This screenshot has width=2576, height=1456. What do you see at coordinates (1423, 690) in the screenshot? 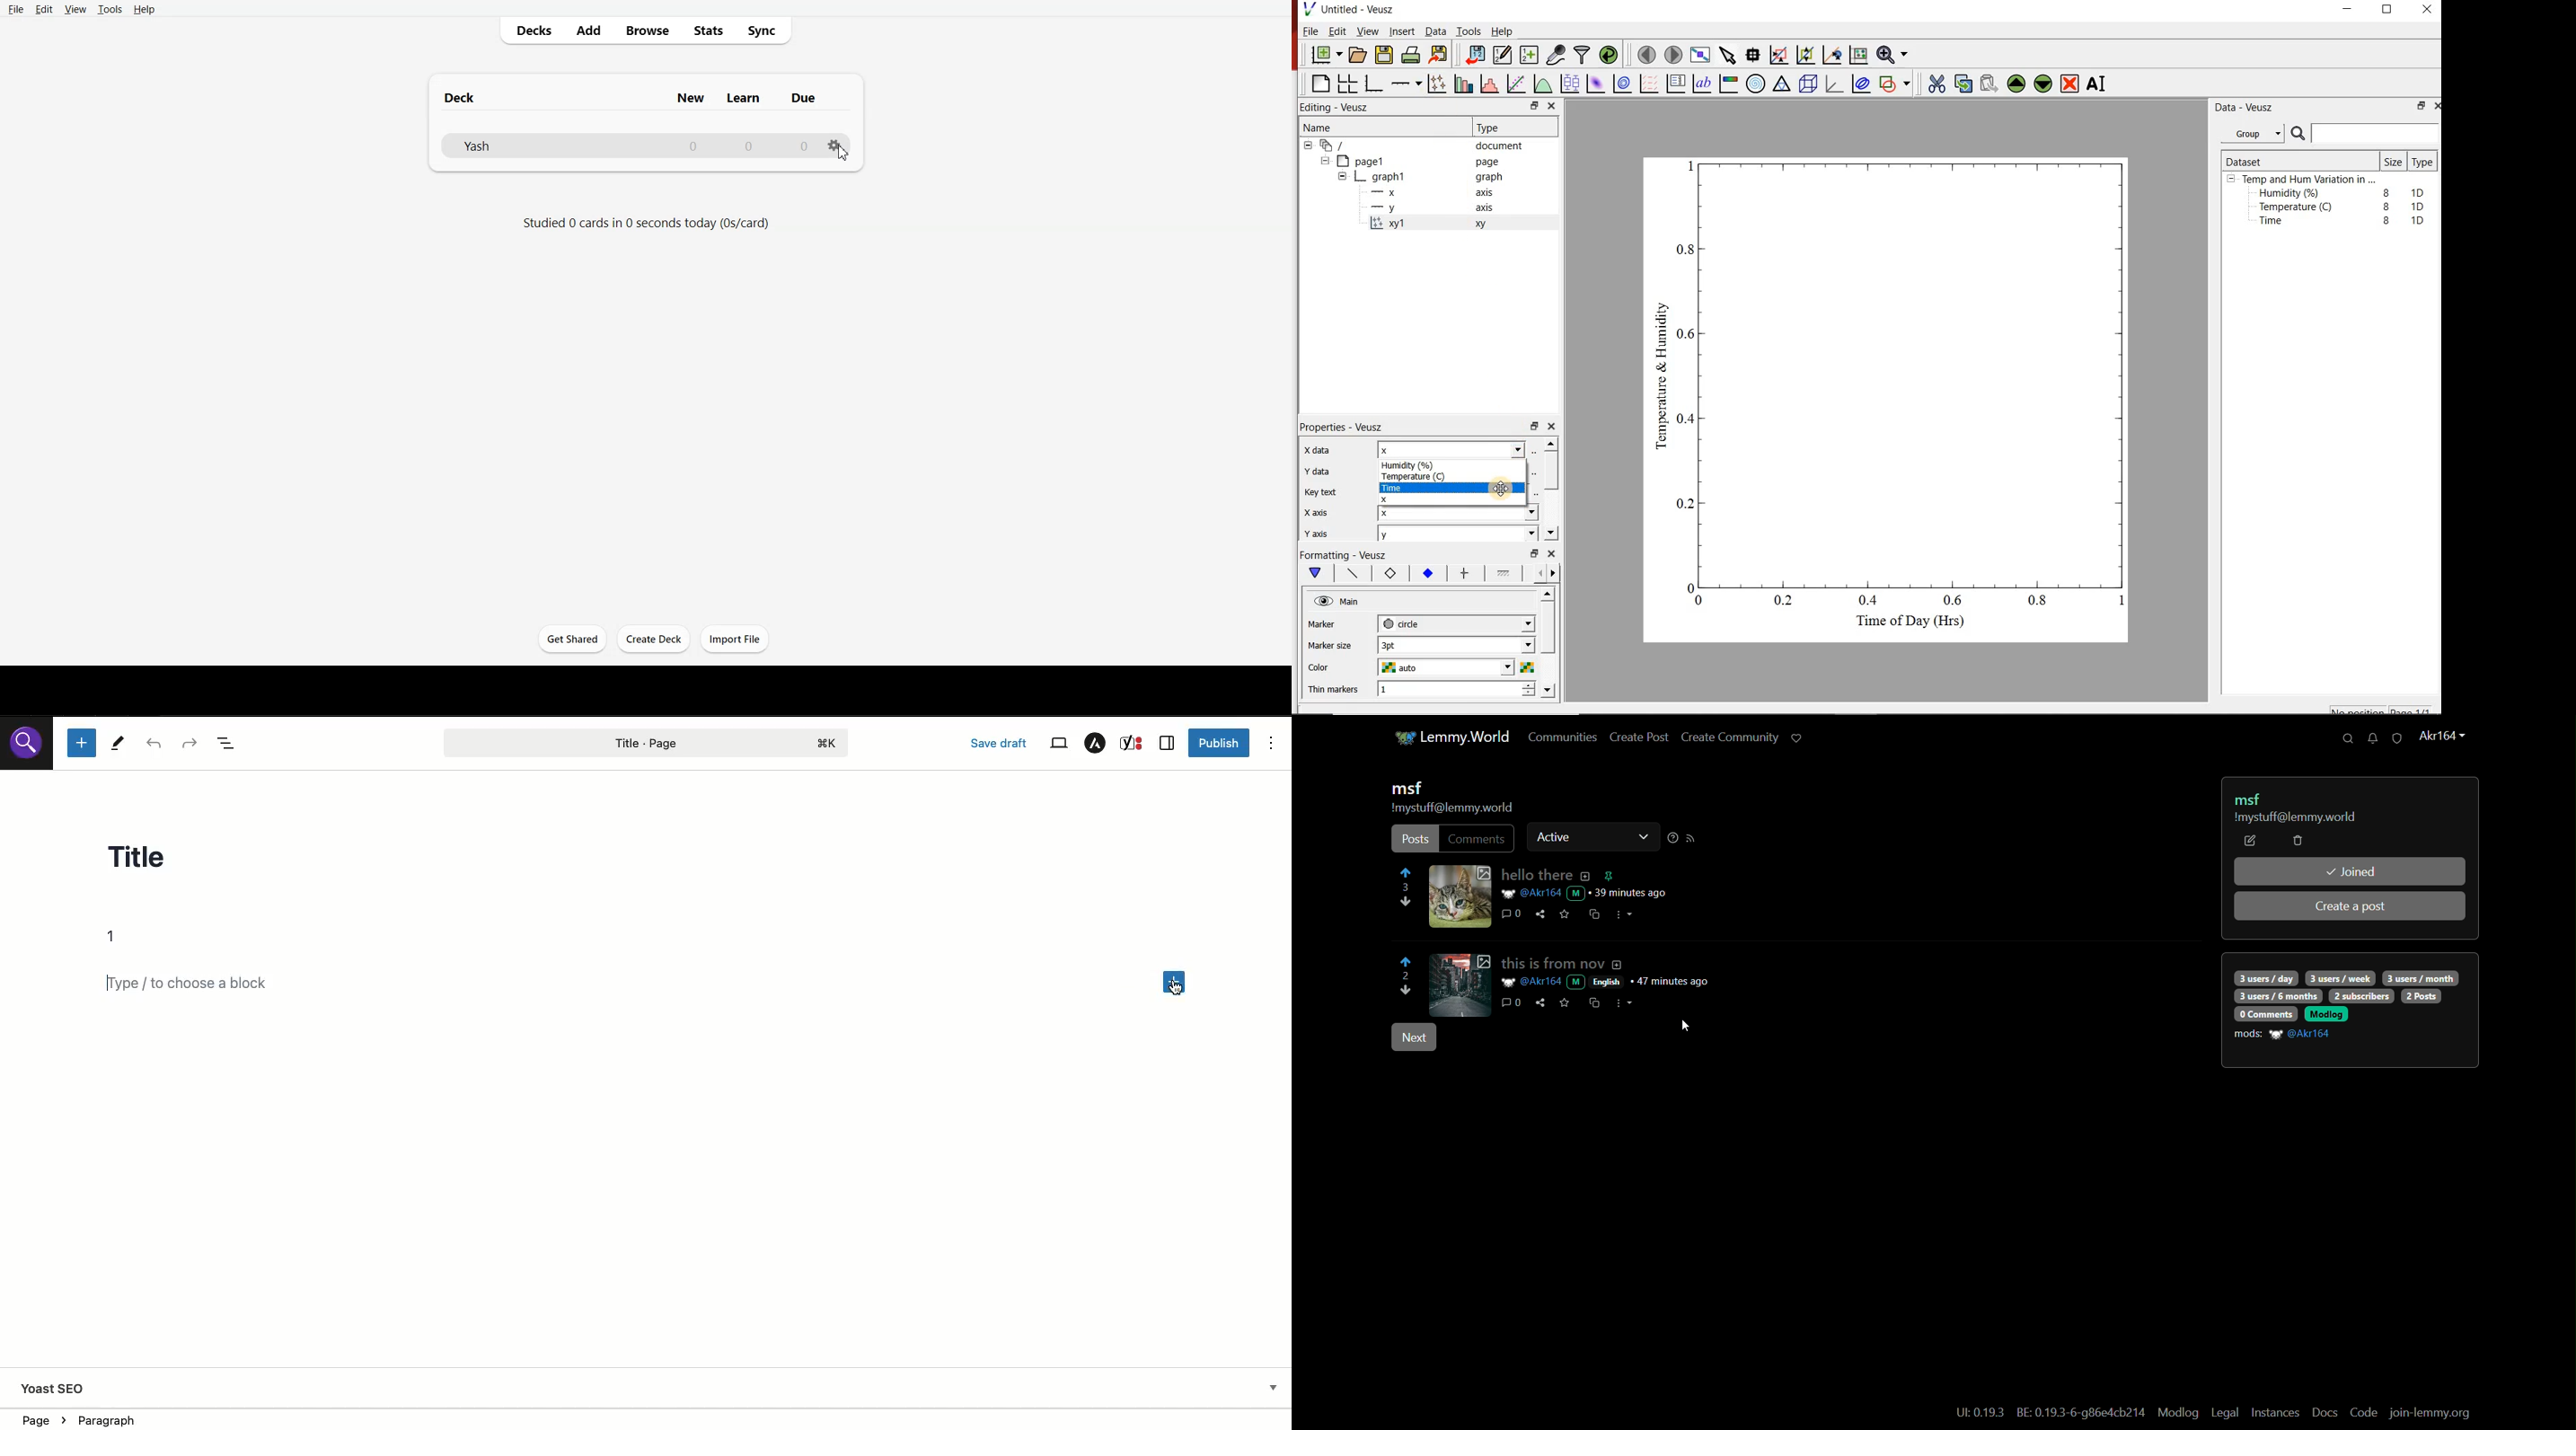
I see `1` at bounding box center [1423, 690].